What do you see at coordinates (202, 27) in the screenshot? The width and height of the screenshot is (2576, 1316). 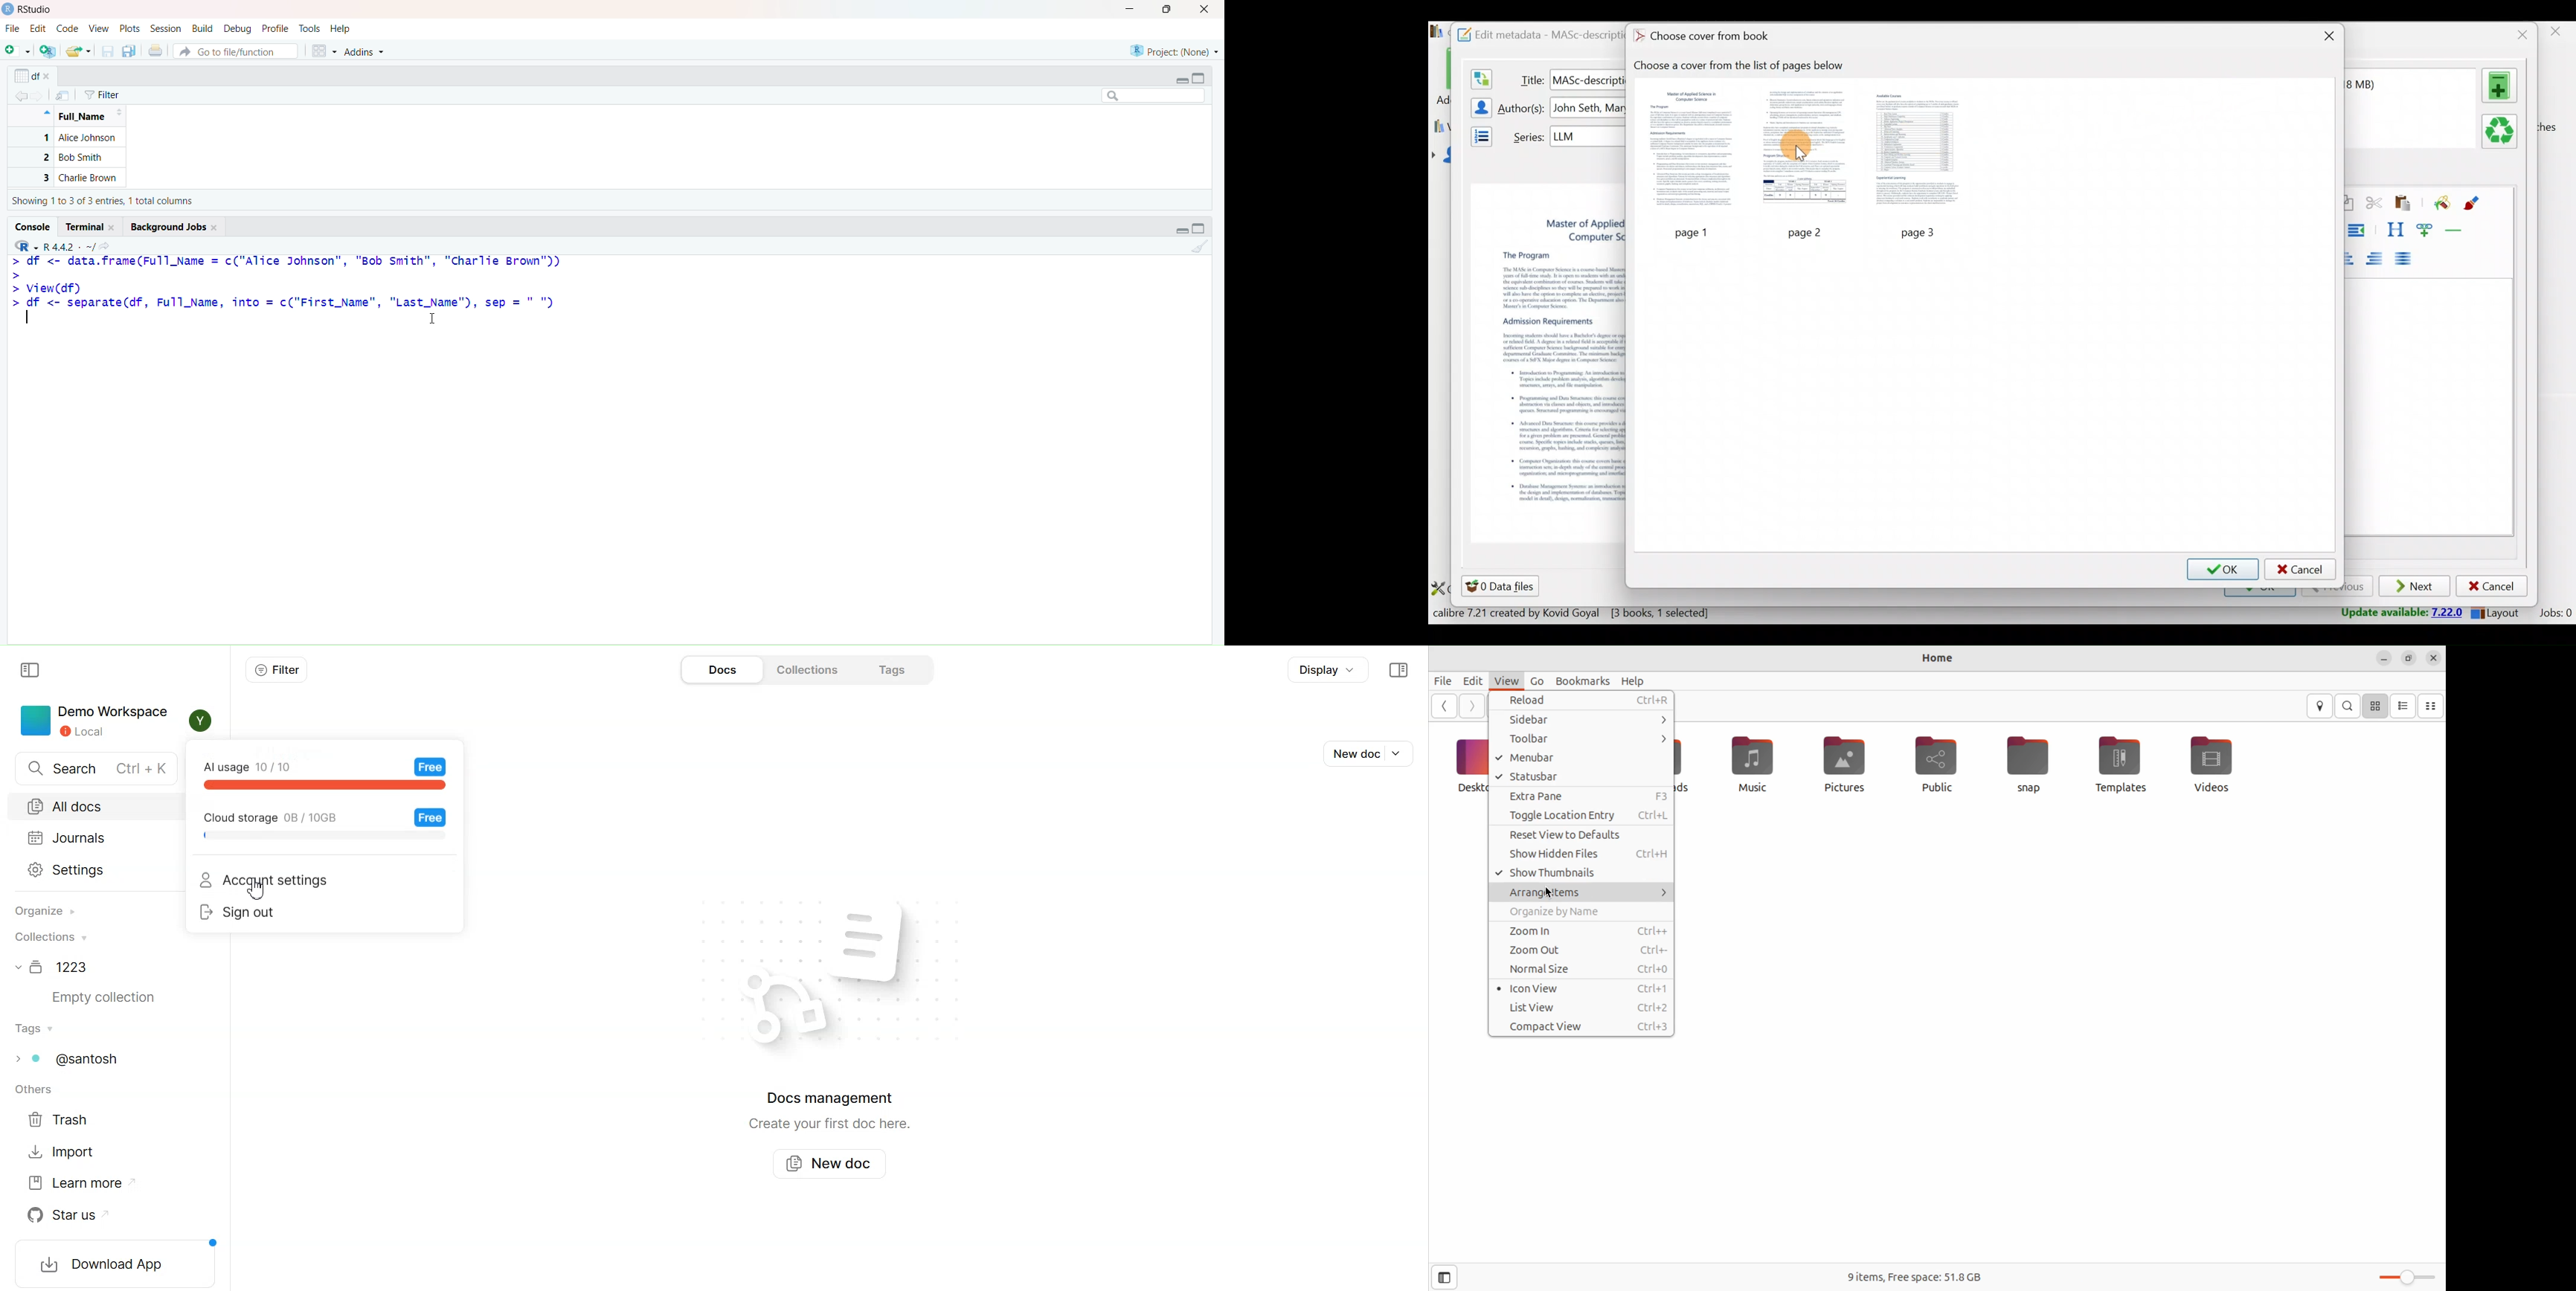 I see `Build` at bounding box center [202, 27].